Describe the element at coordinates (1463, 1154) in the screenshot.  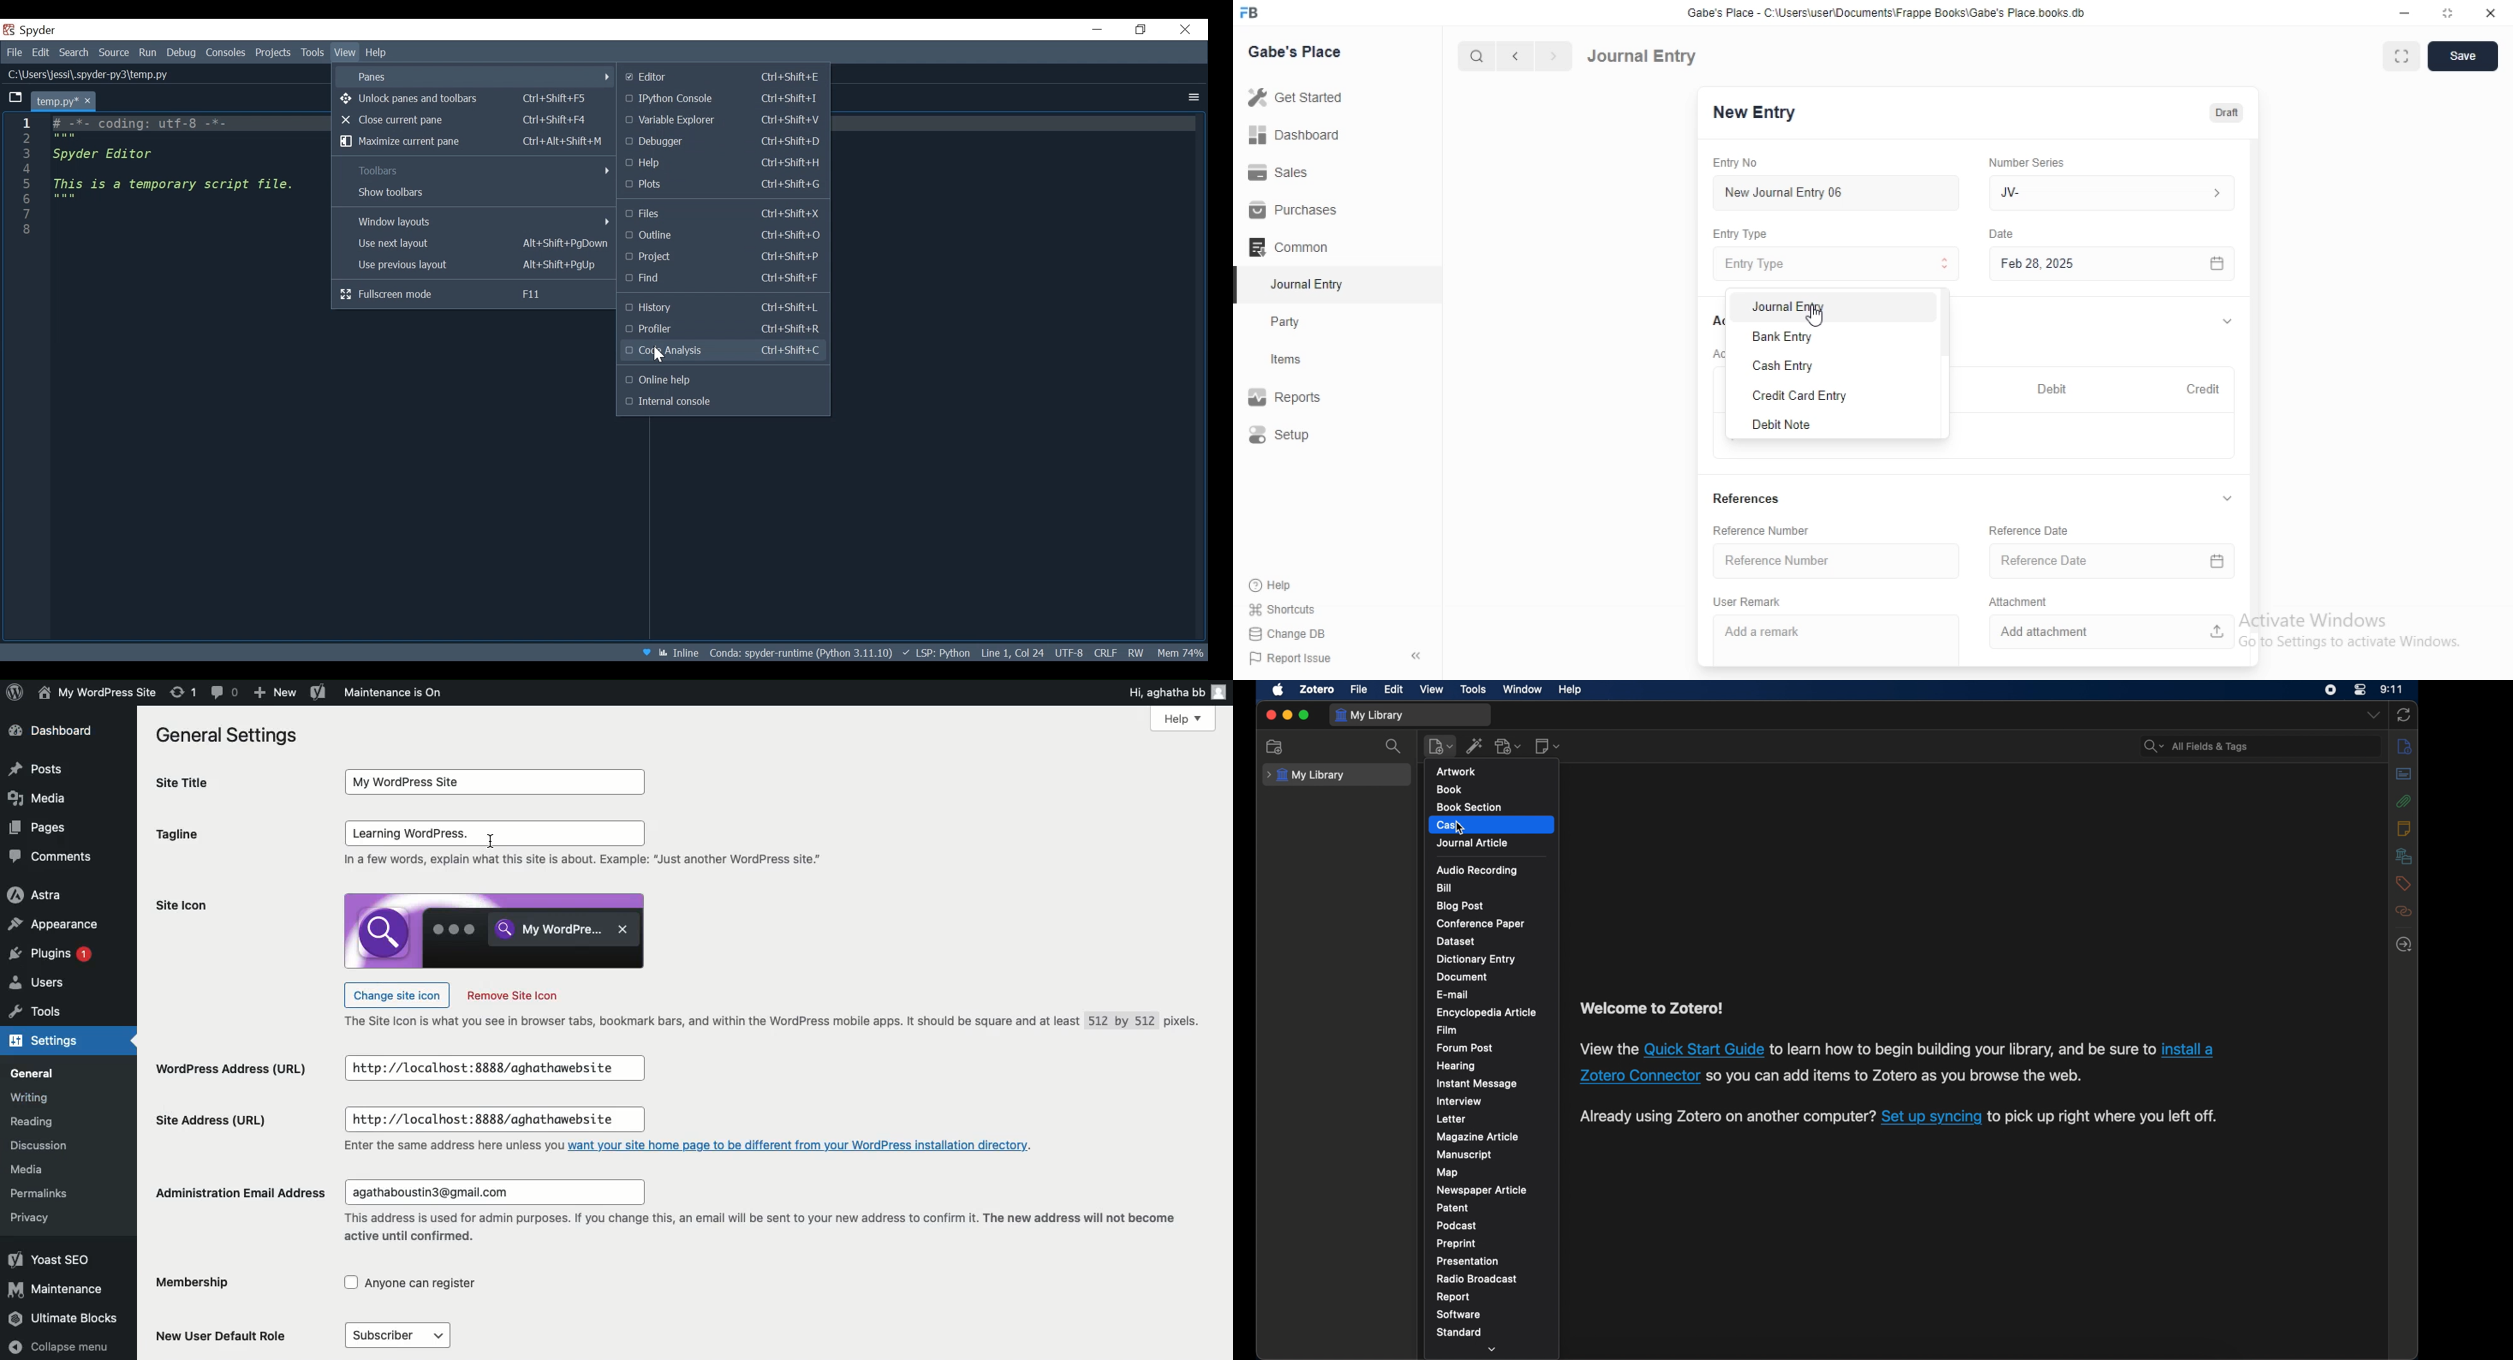
I see `manuscript` at that location.